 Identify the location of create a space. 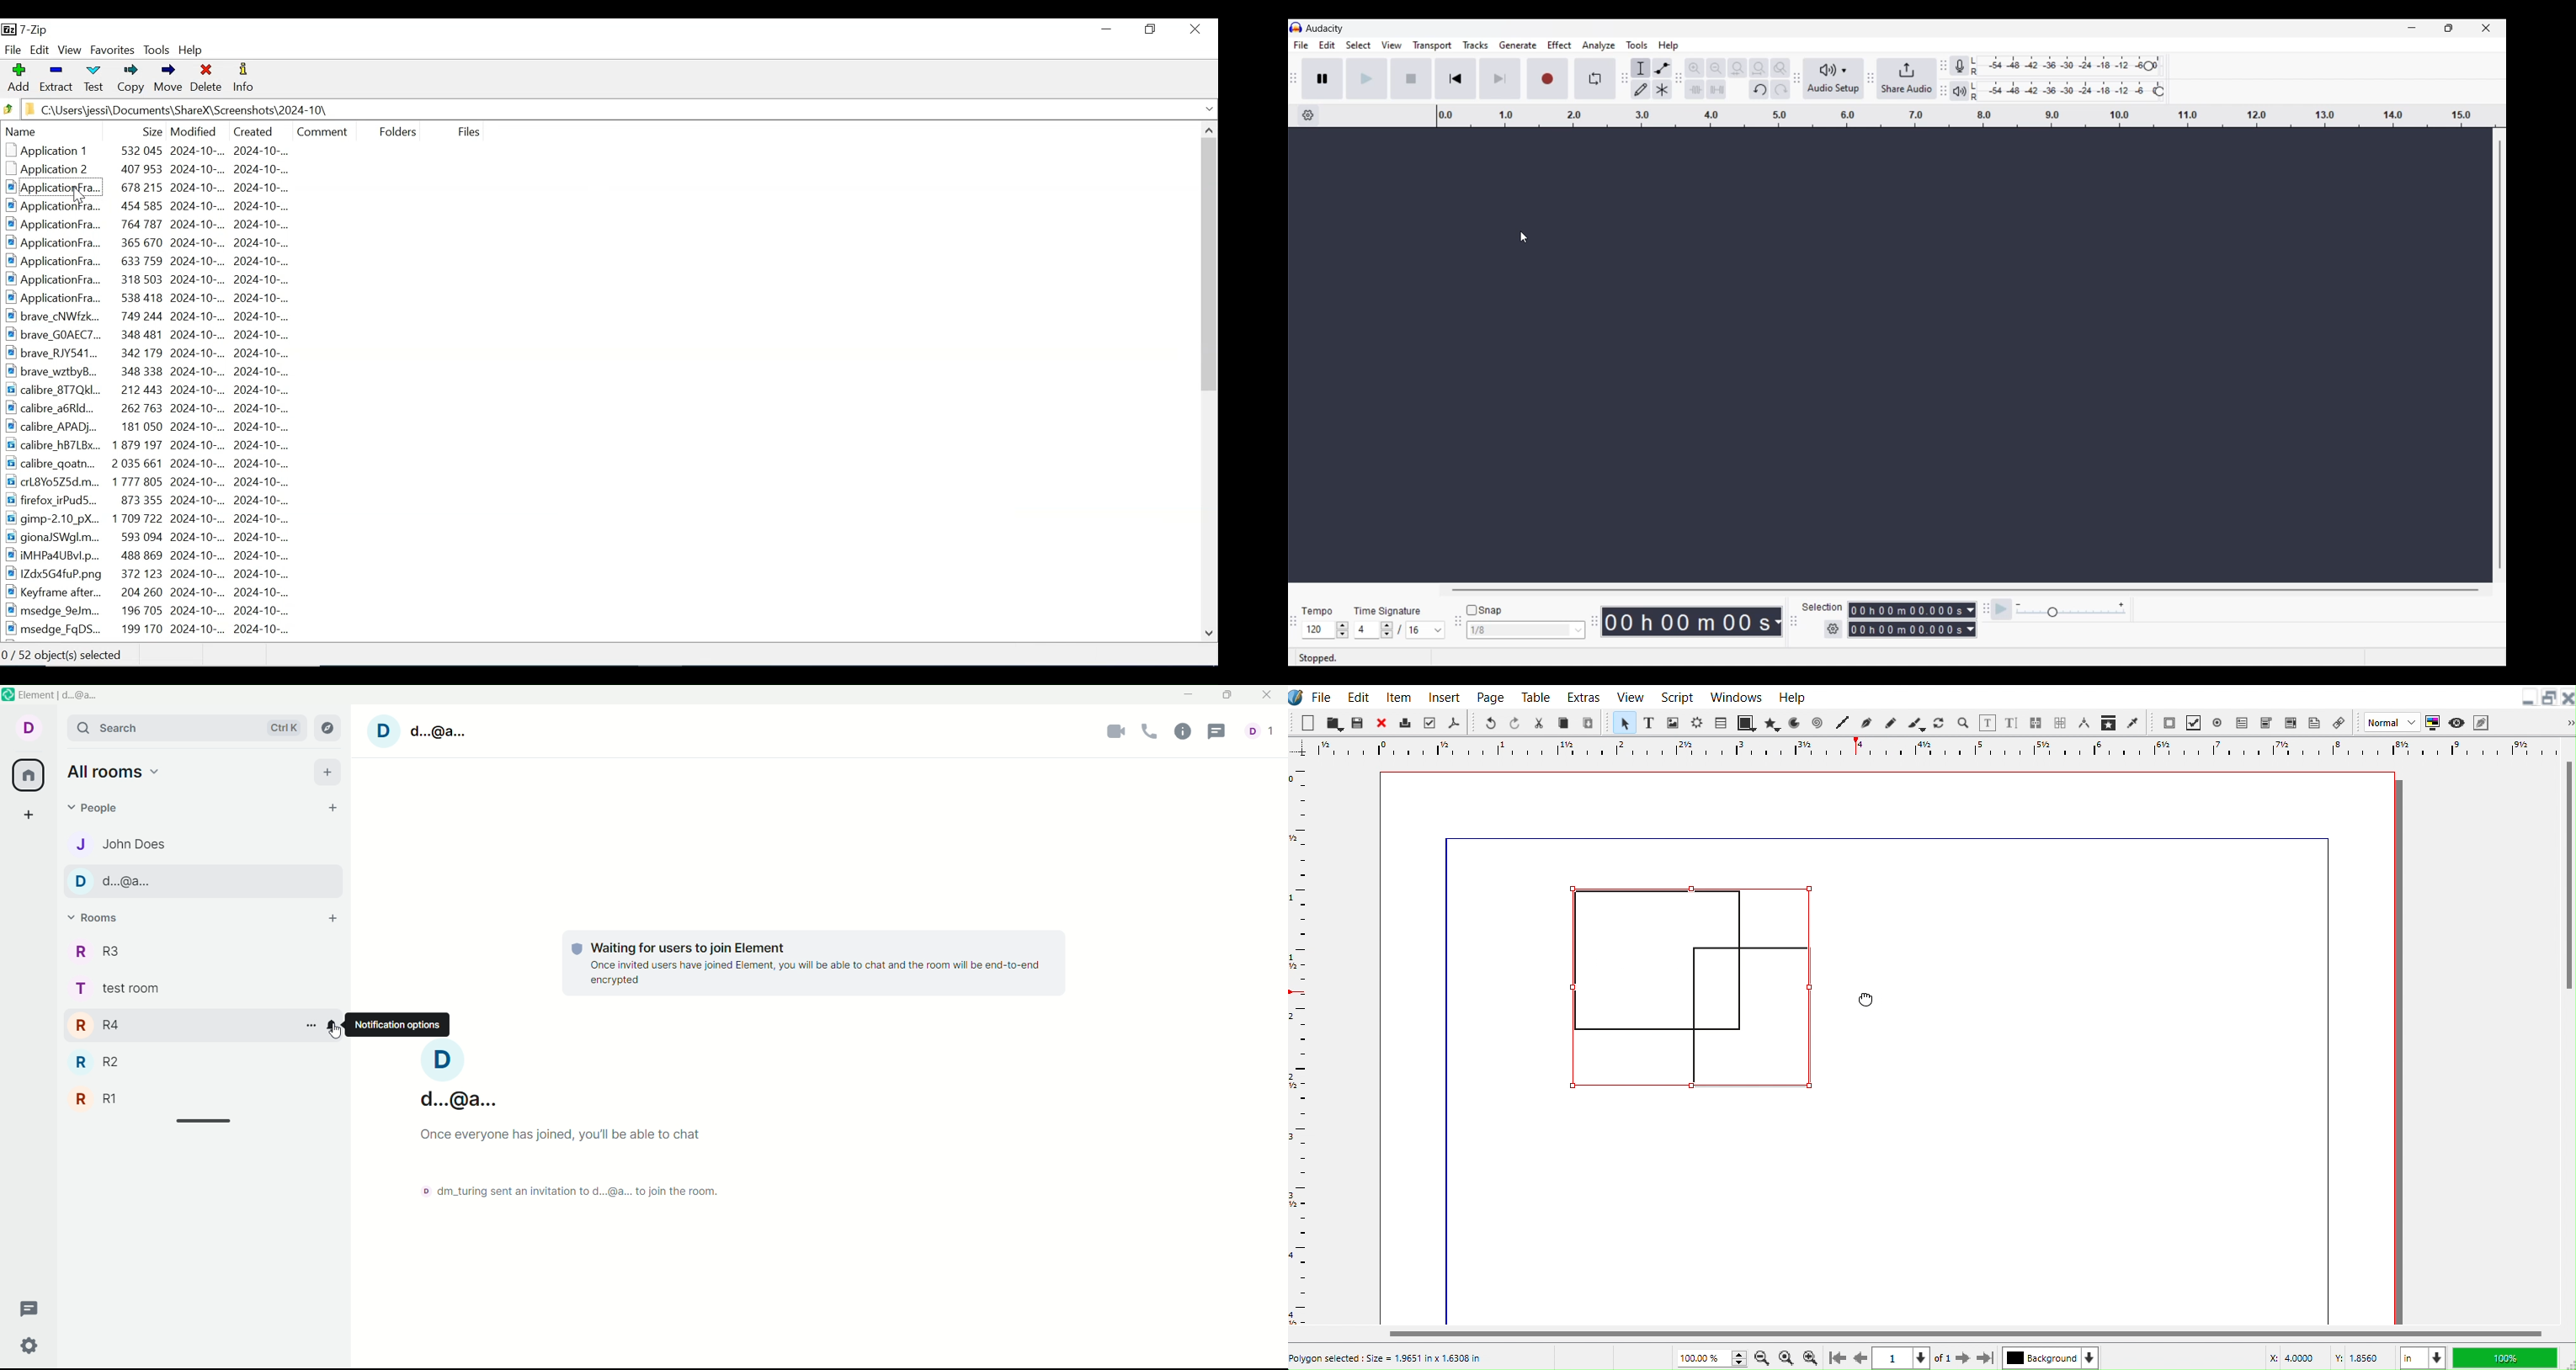
(30, 814).